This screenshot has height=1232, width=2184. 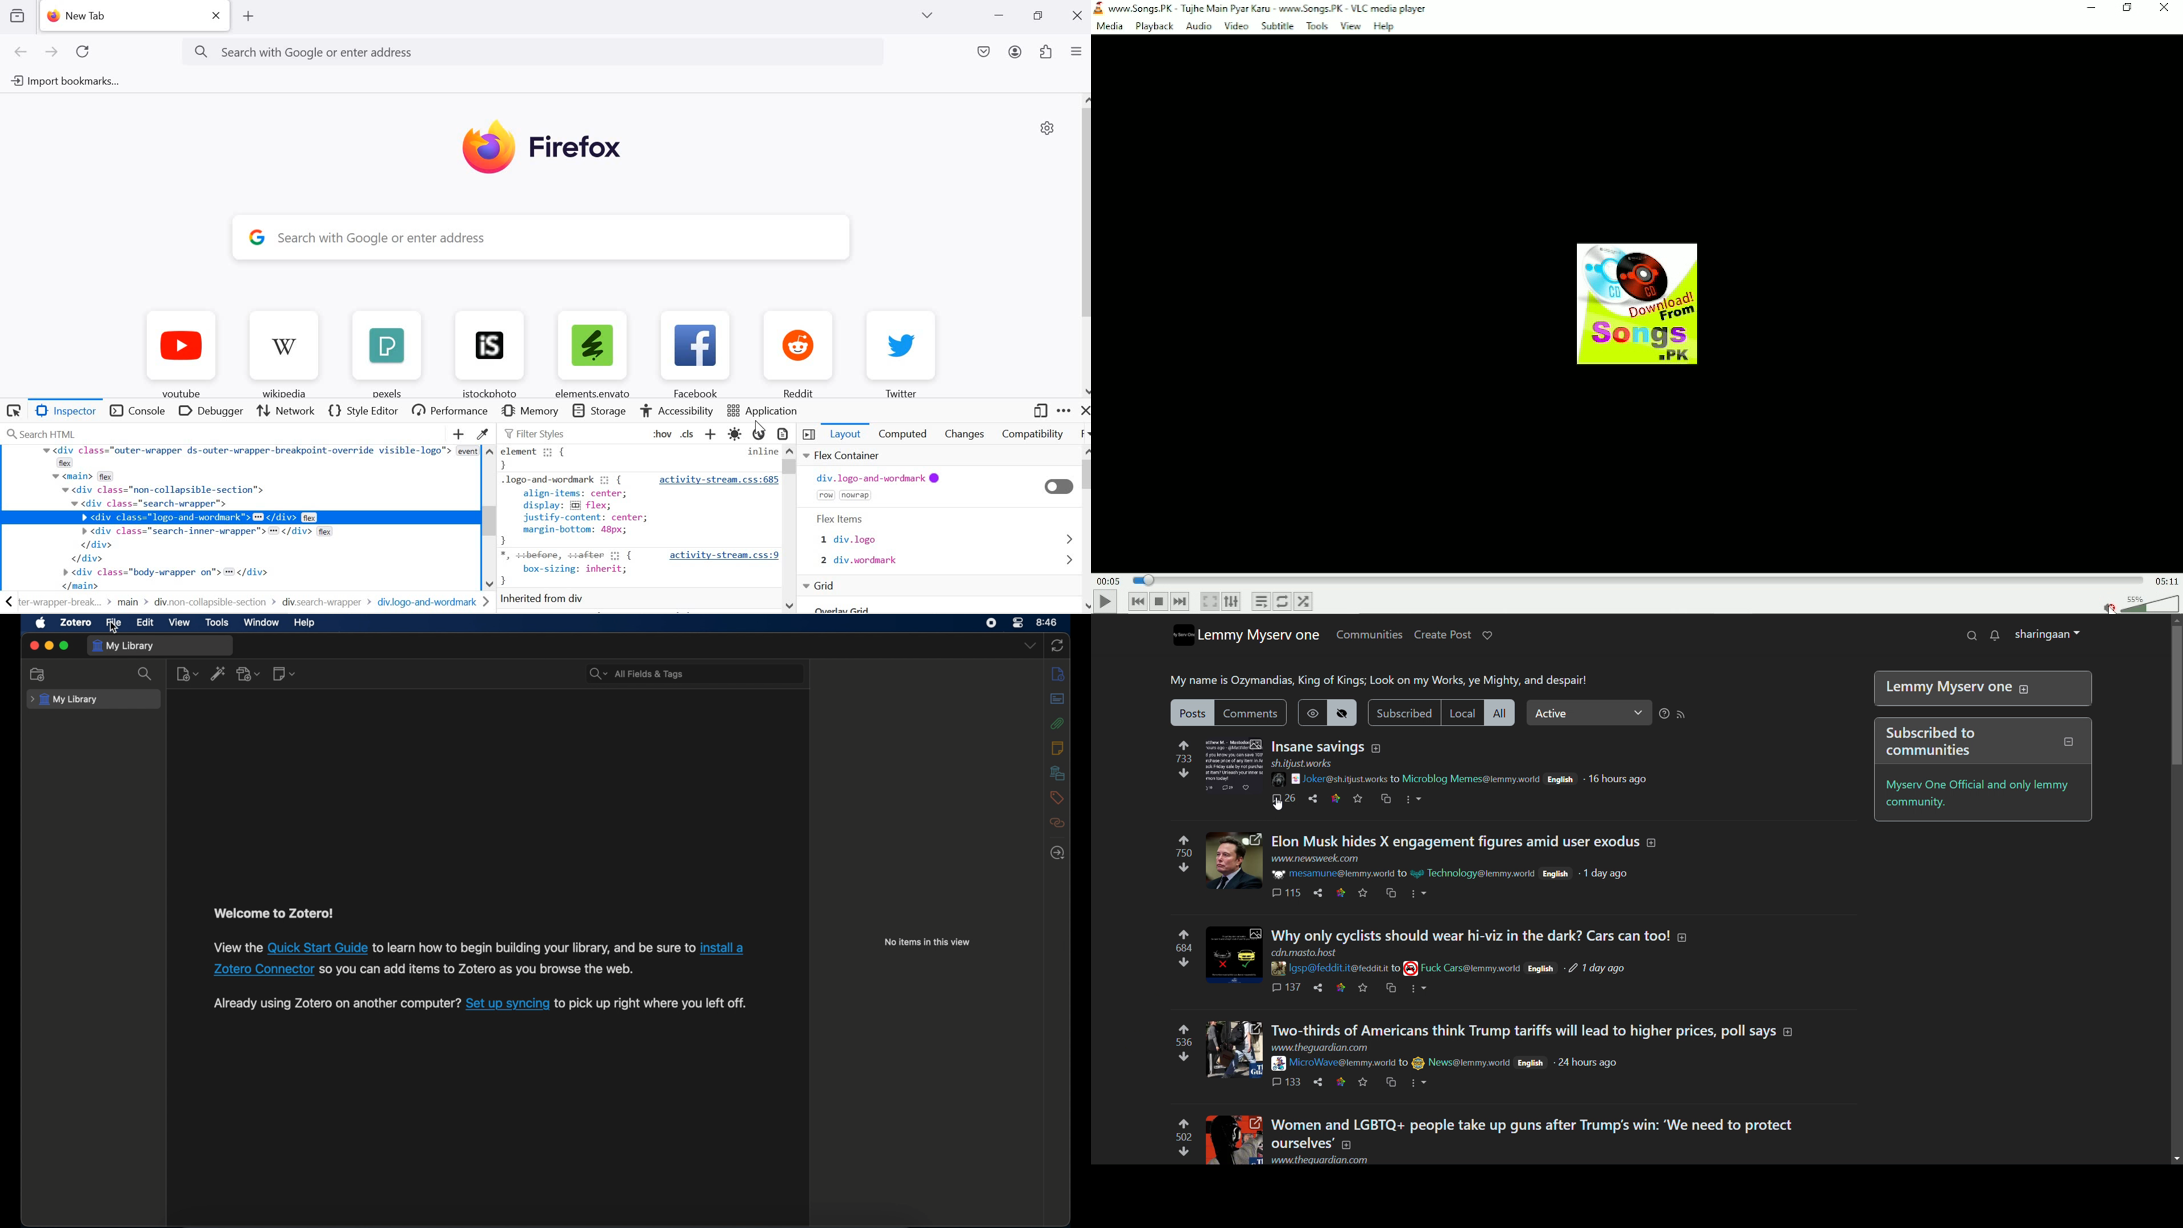 I want to click on search bar, so click(x=563, y=240).